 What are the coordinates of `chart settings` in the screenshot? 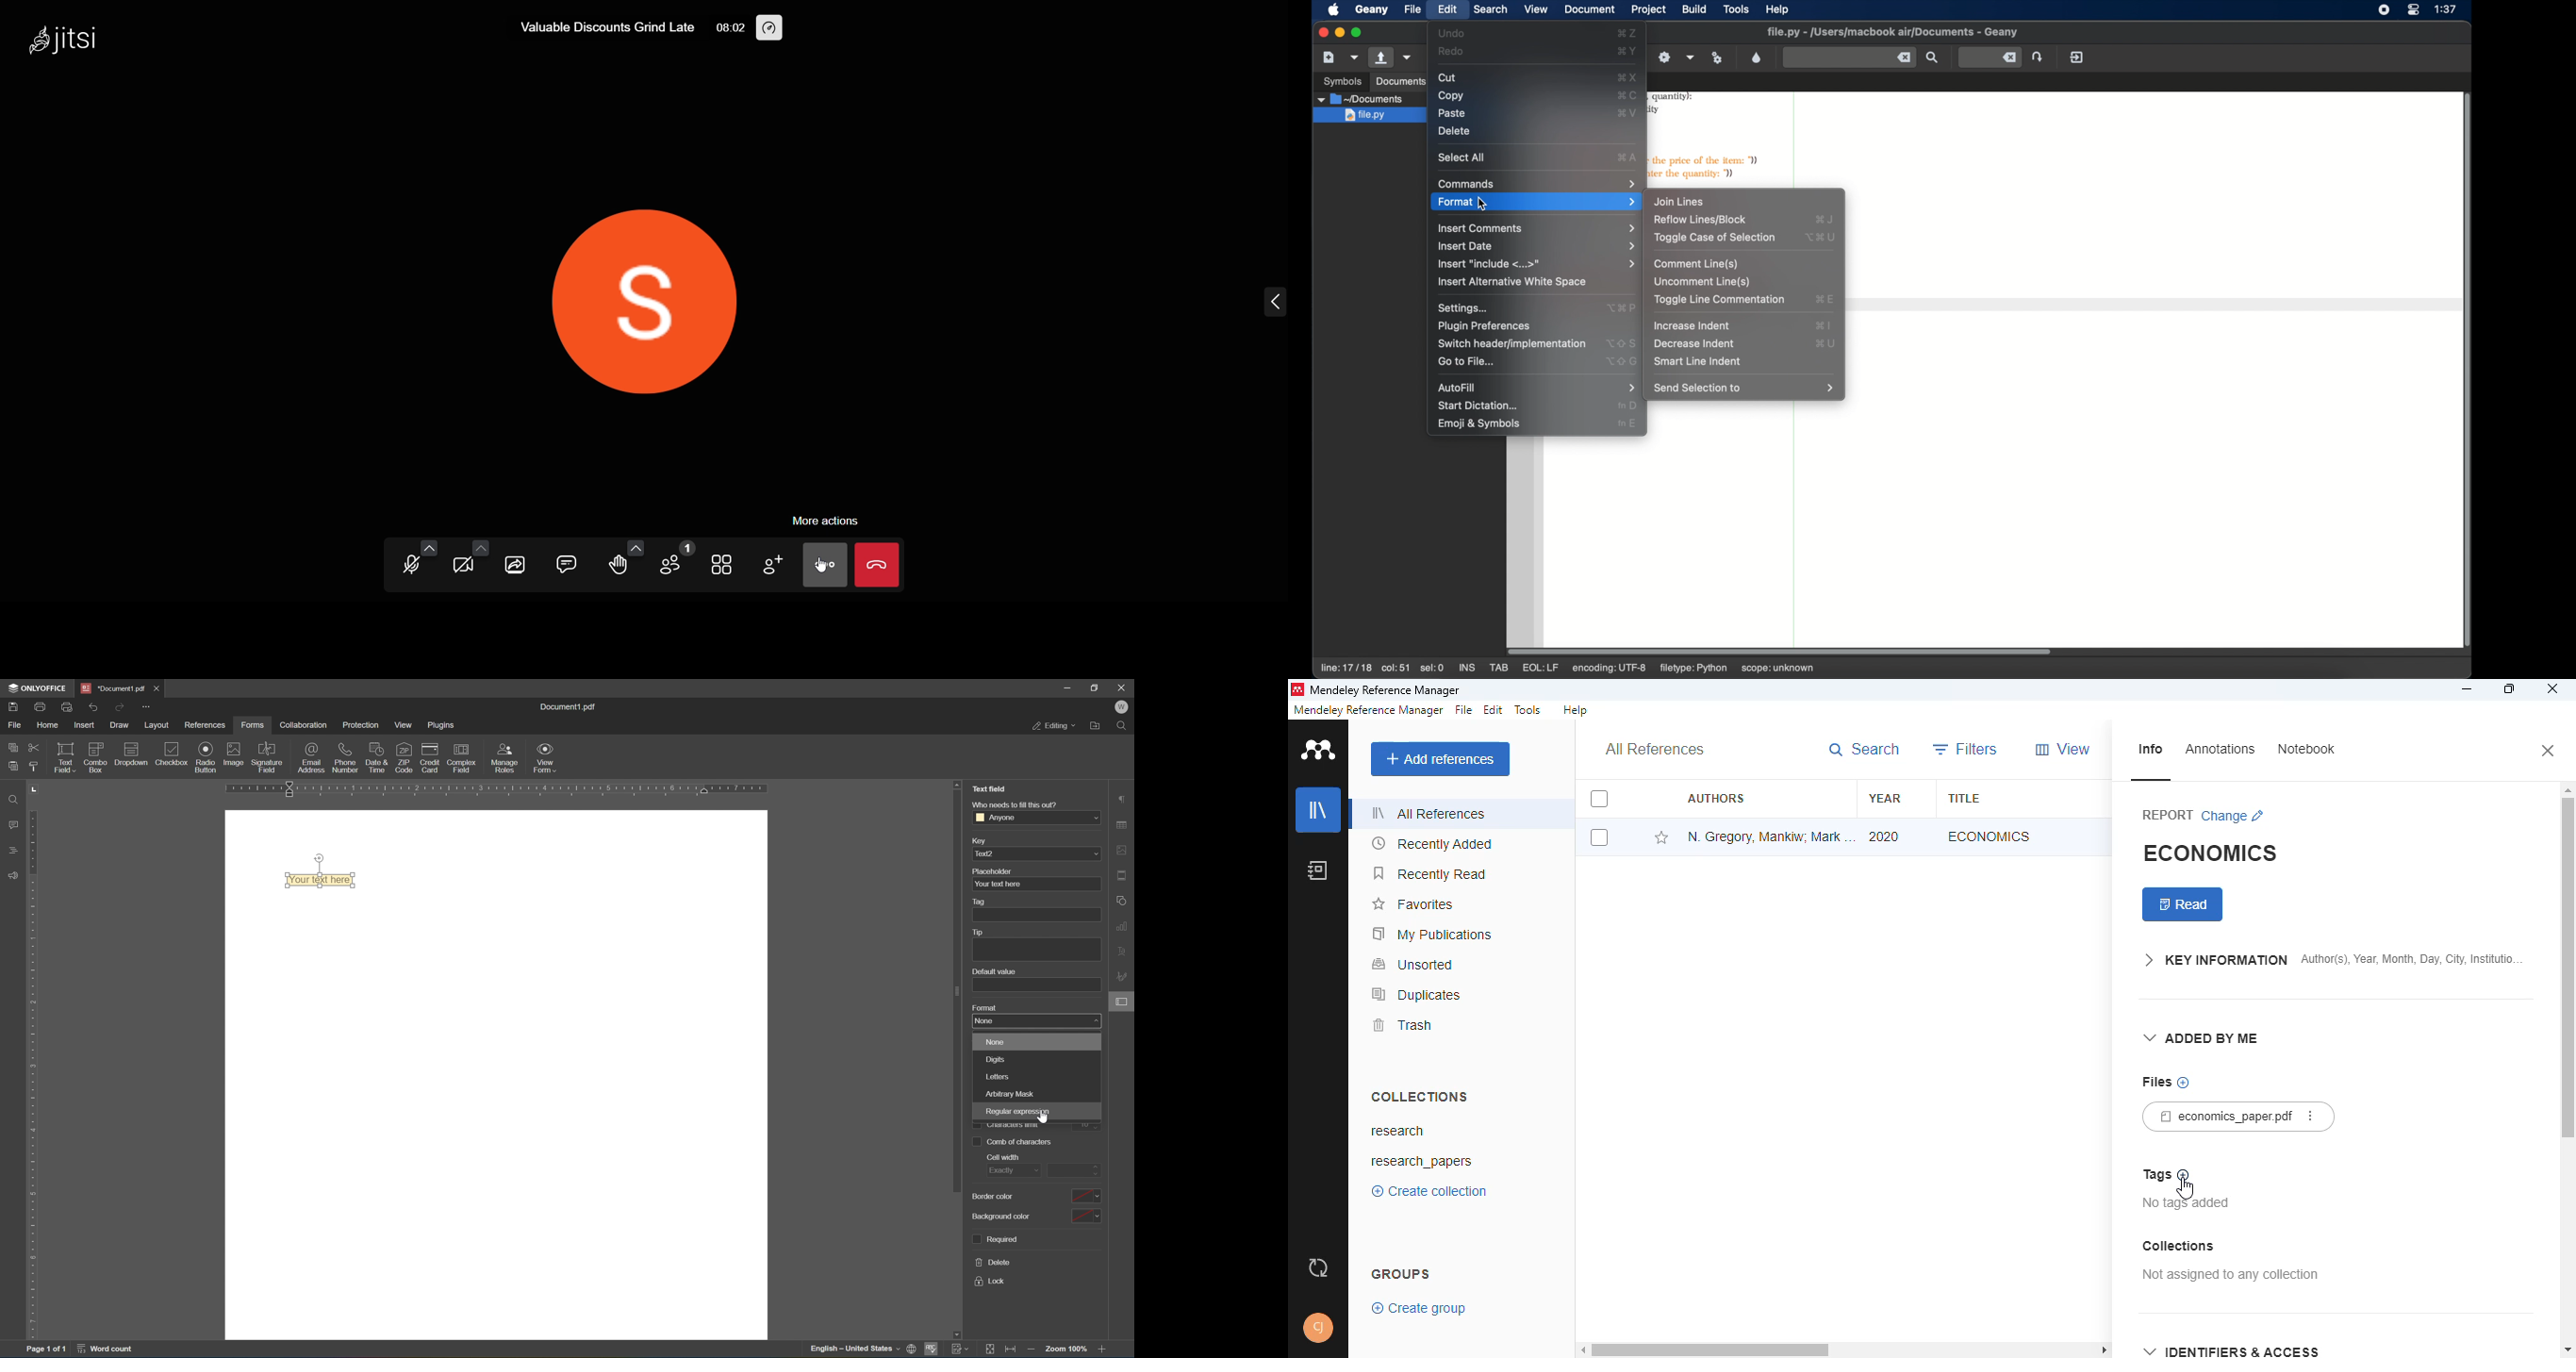 It's located at (1122, 927).